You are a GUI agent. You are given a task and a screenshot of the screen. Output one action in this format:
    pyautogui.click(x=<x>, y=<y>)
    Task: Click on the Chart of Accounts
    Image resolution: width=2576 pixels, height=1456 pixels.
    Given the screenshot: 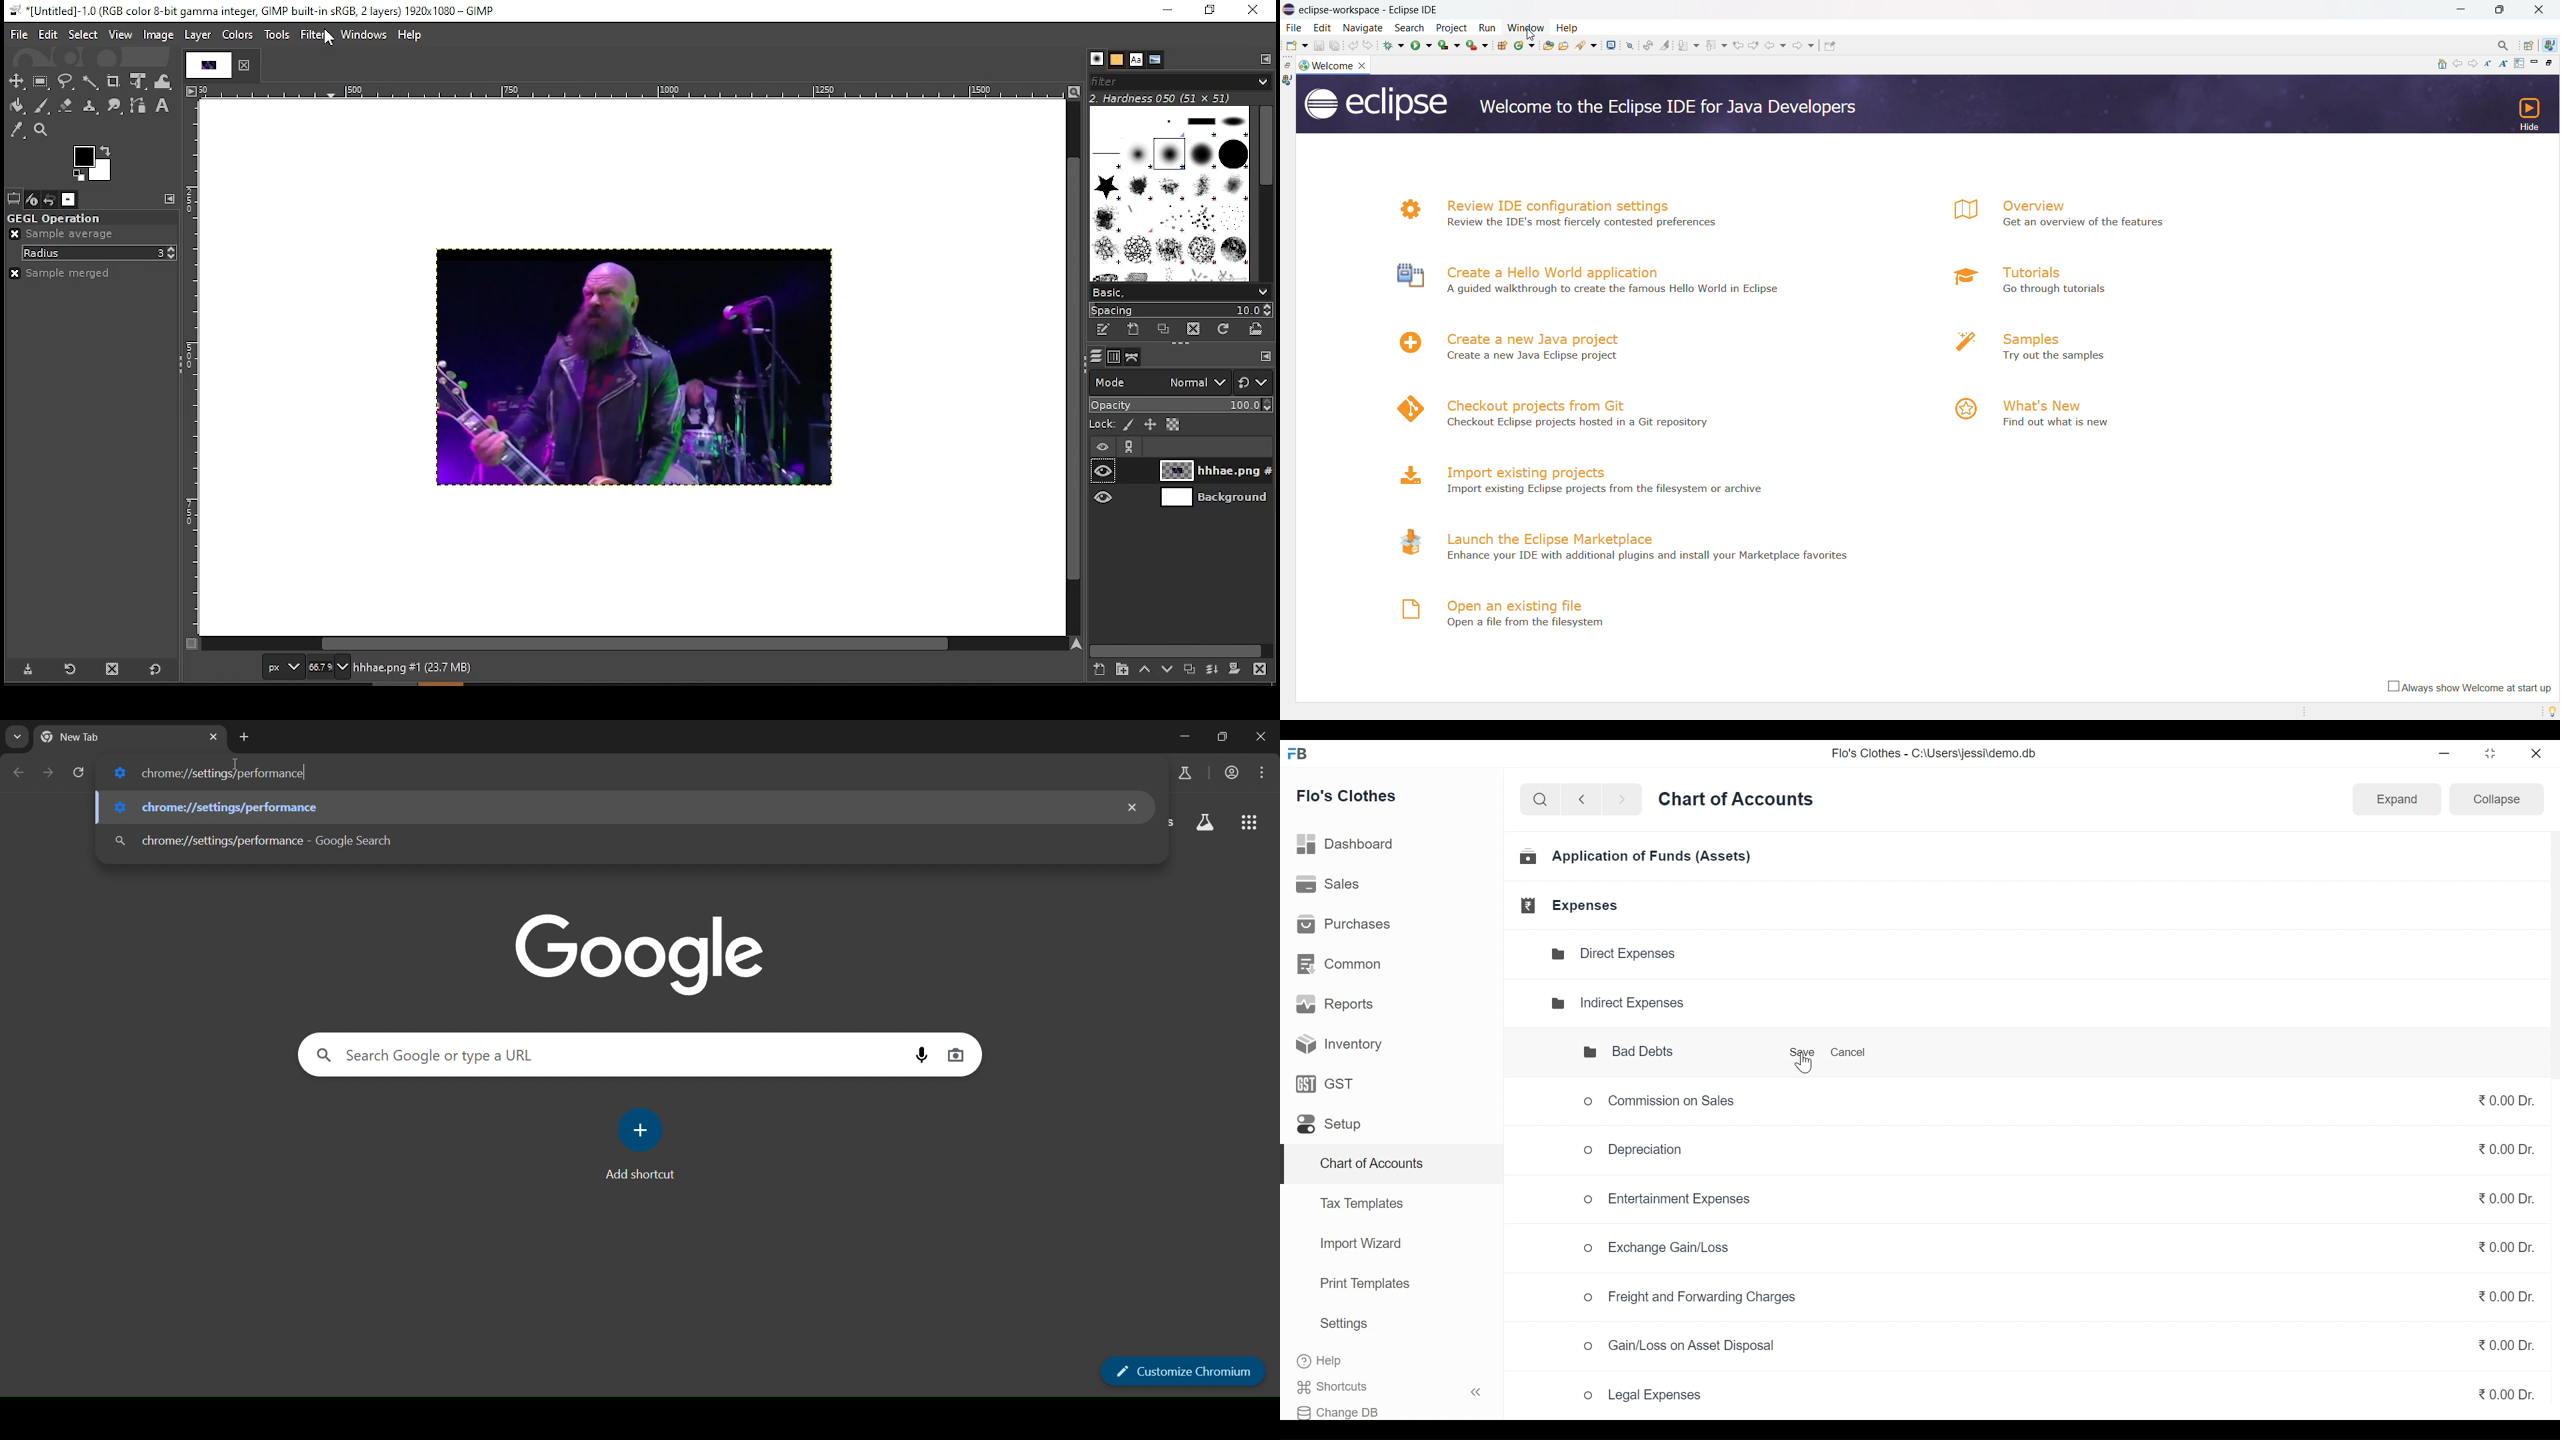 What is the action you would take?
    pyautogui.click(x=1369, y=1165)
    